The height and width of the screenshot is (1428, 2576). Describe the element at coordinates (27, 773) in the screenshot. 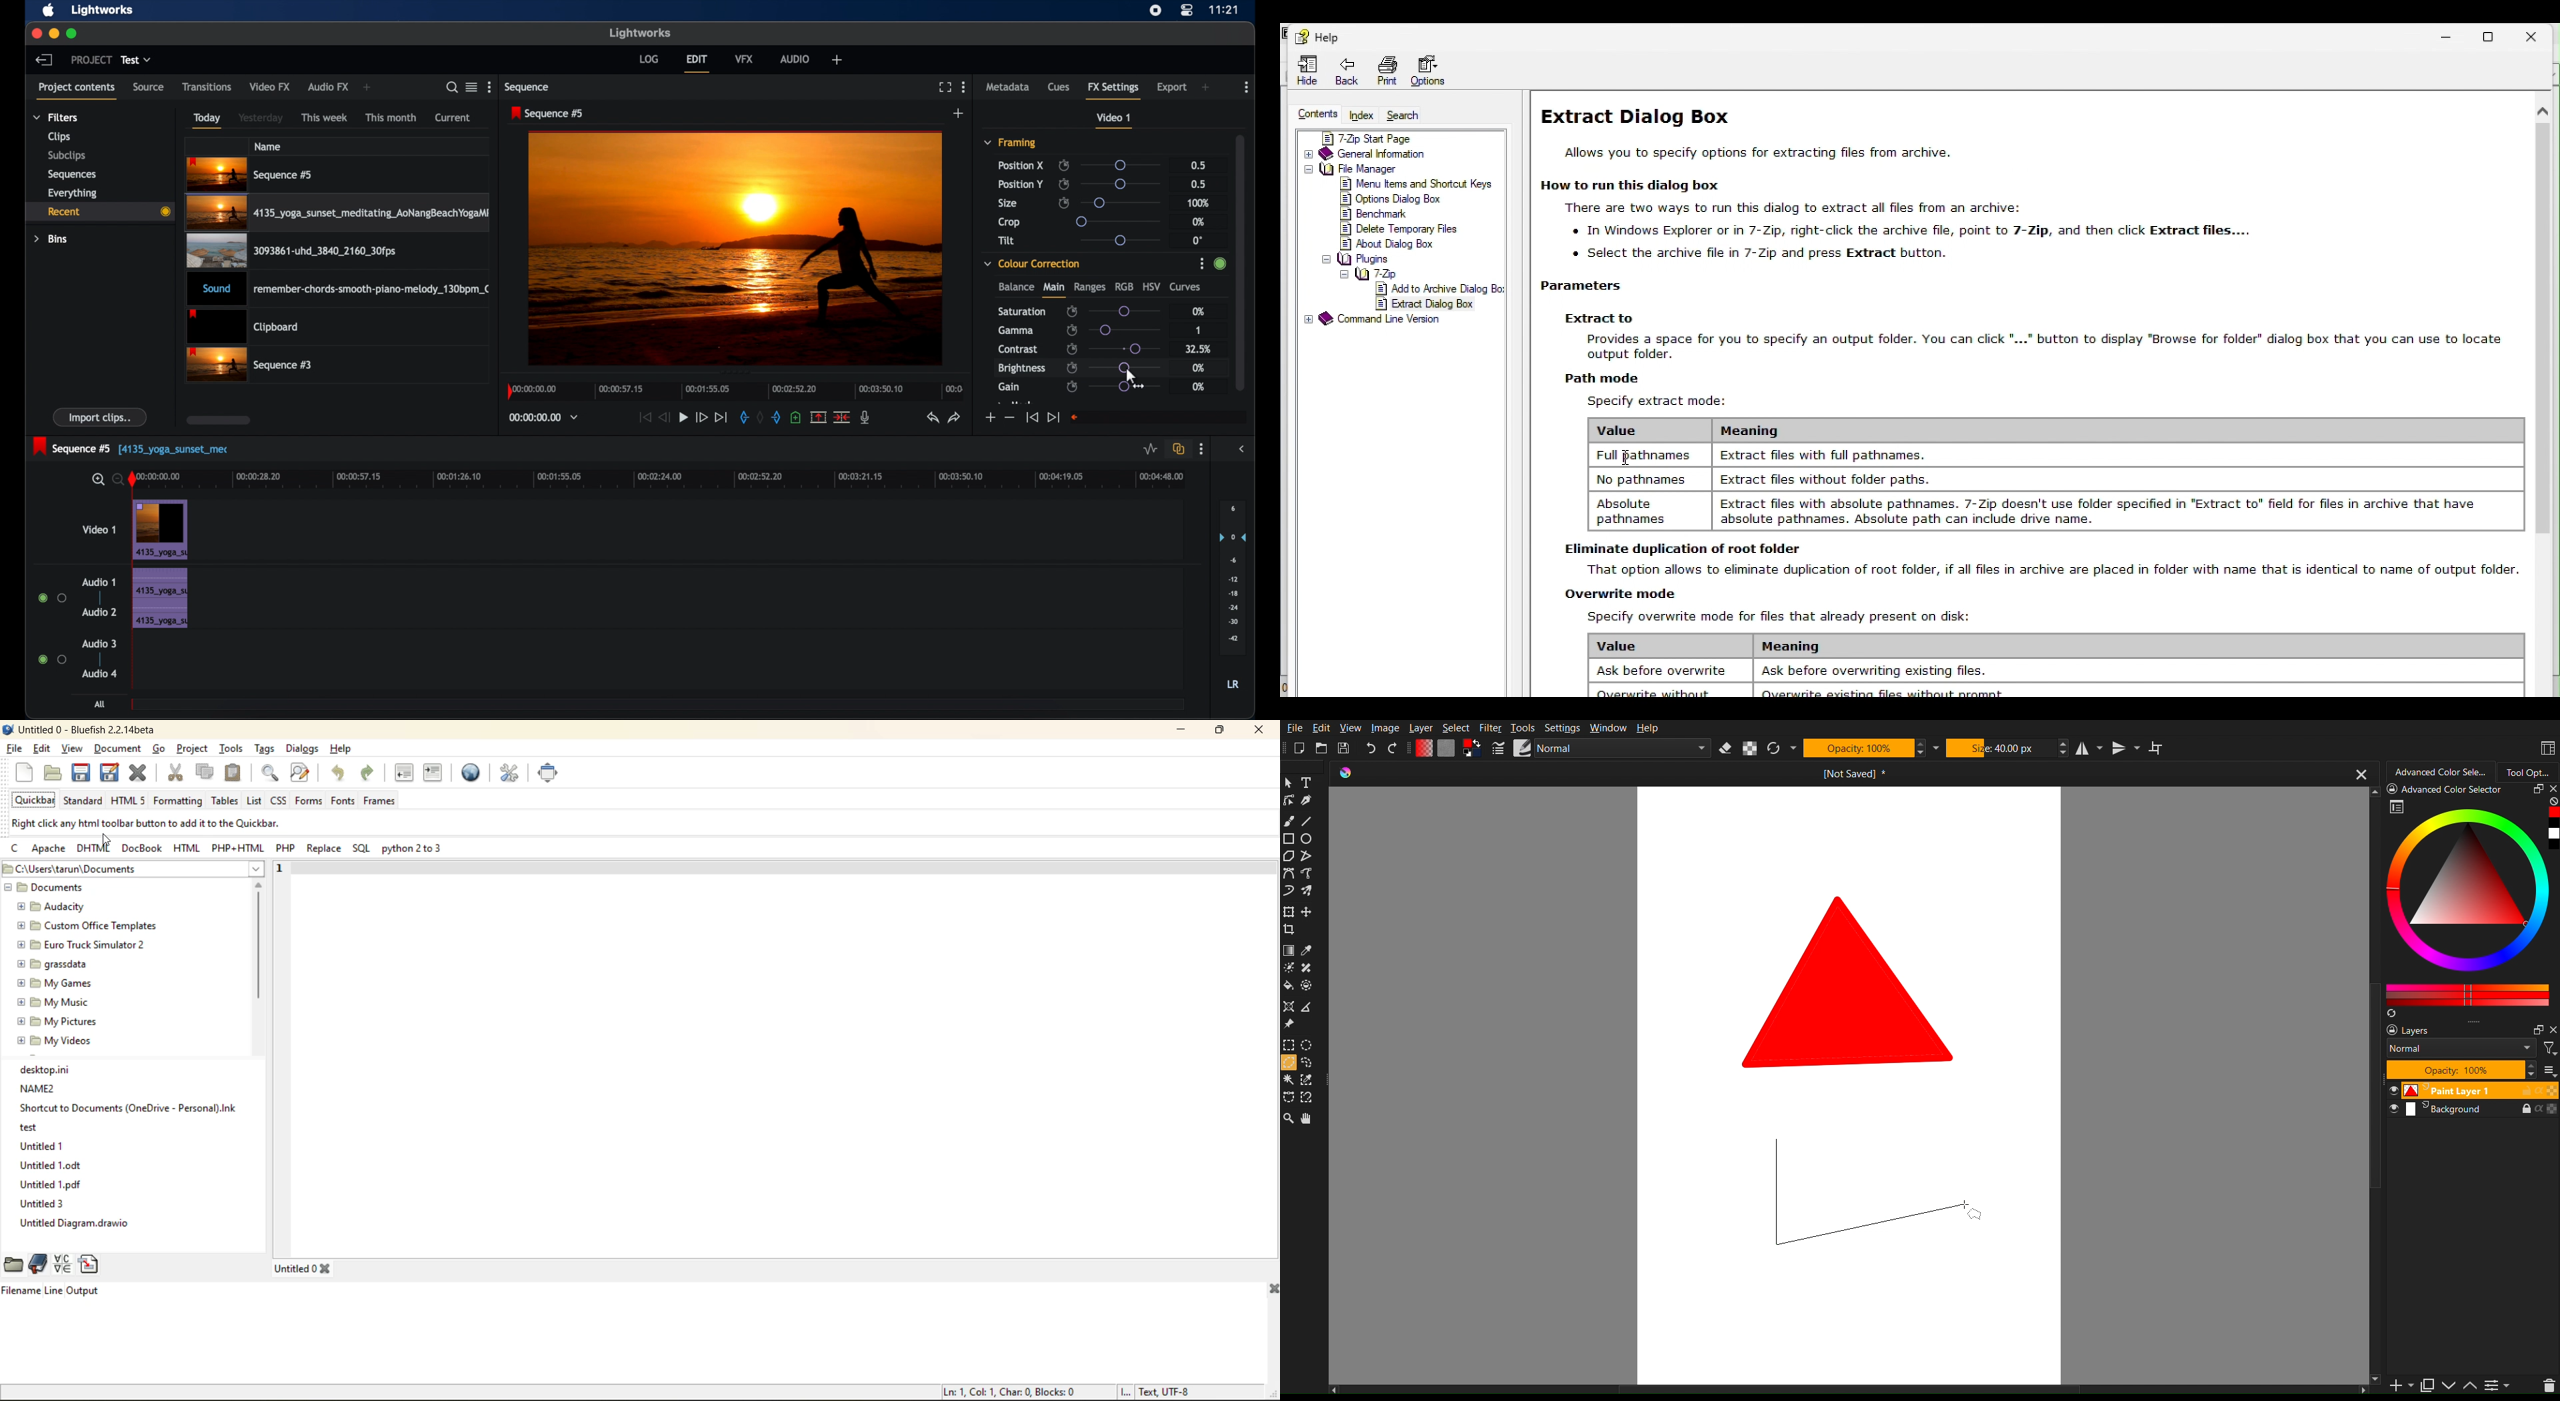

I see `new` at that location.